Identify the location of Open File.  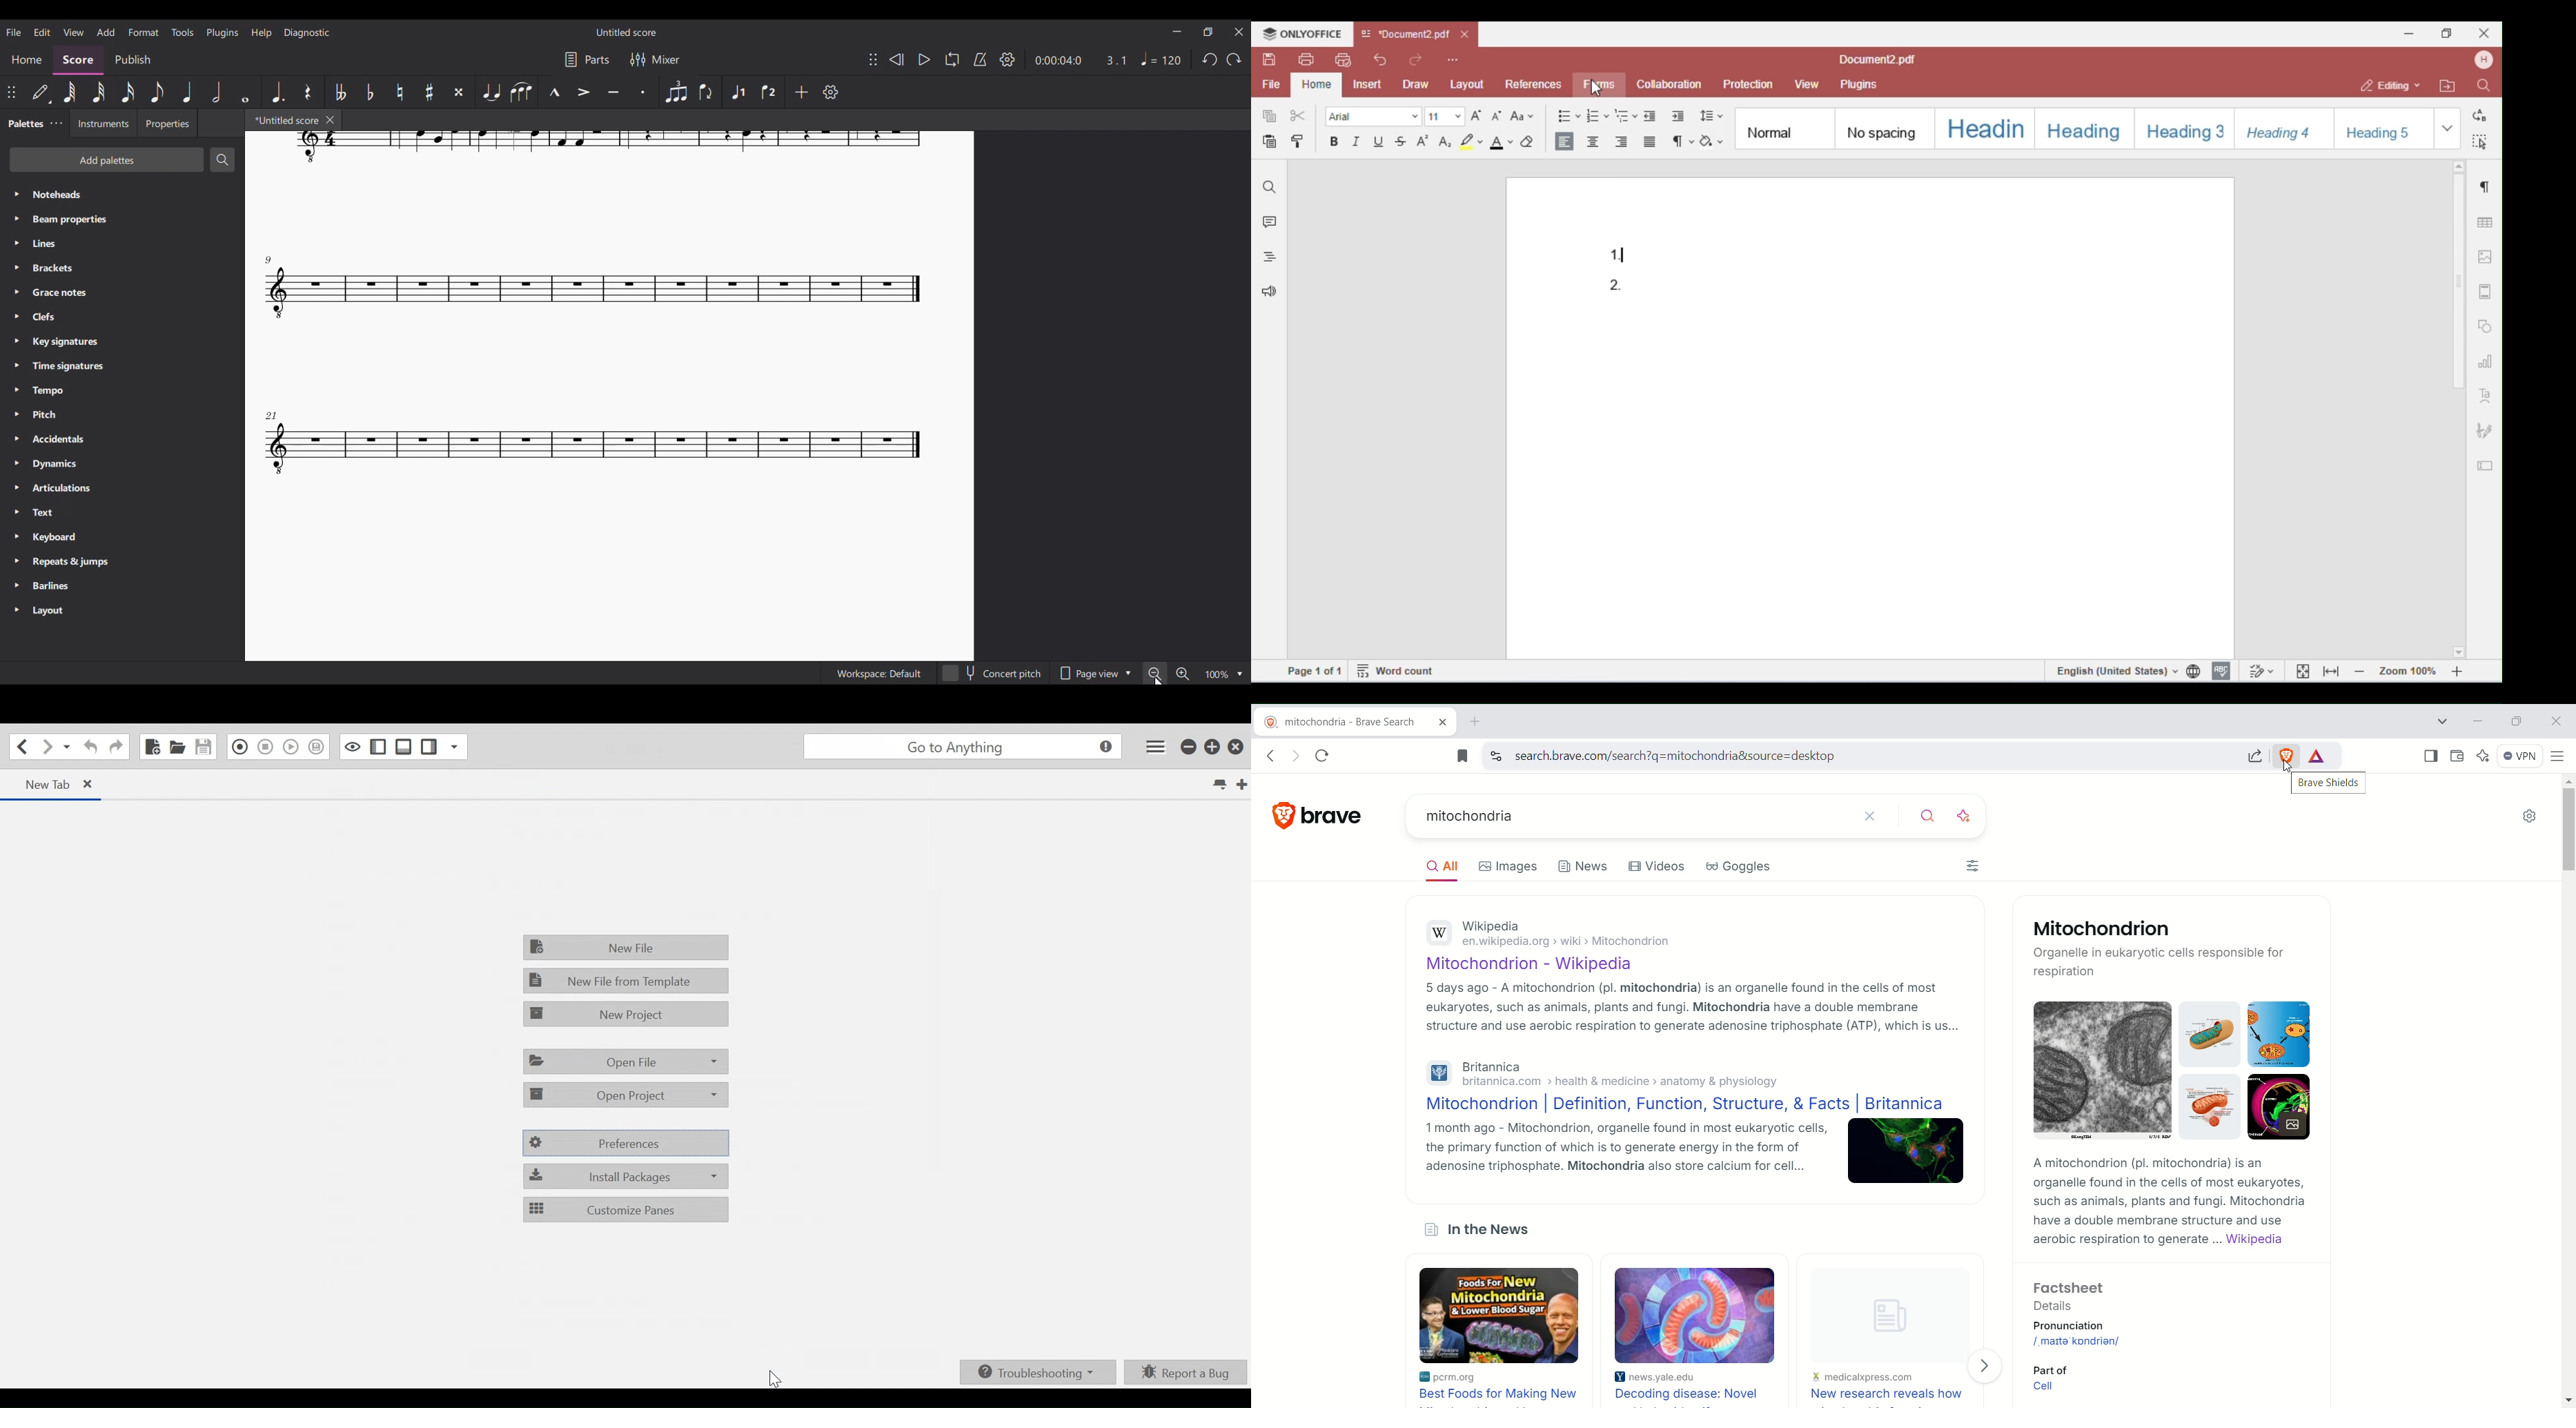
(624, 1061).